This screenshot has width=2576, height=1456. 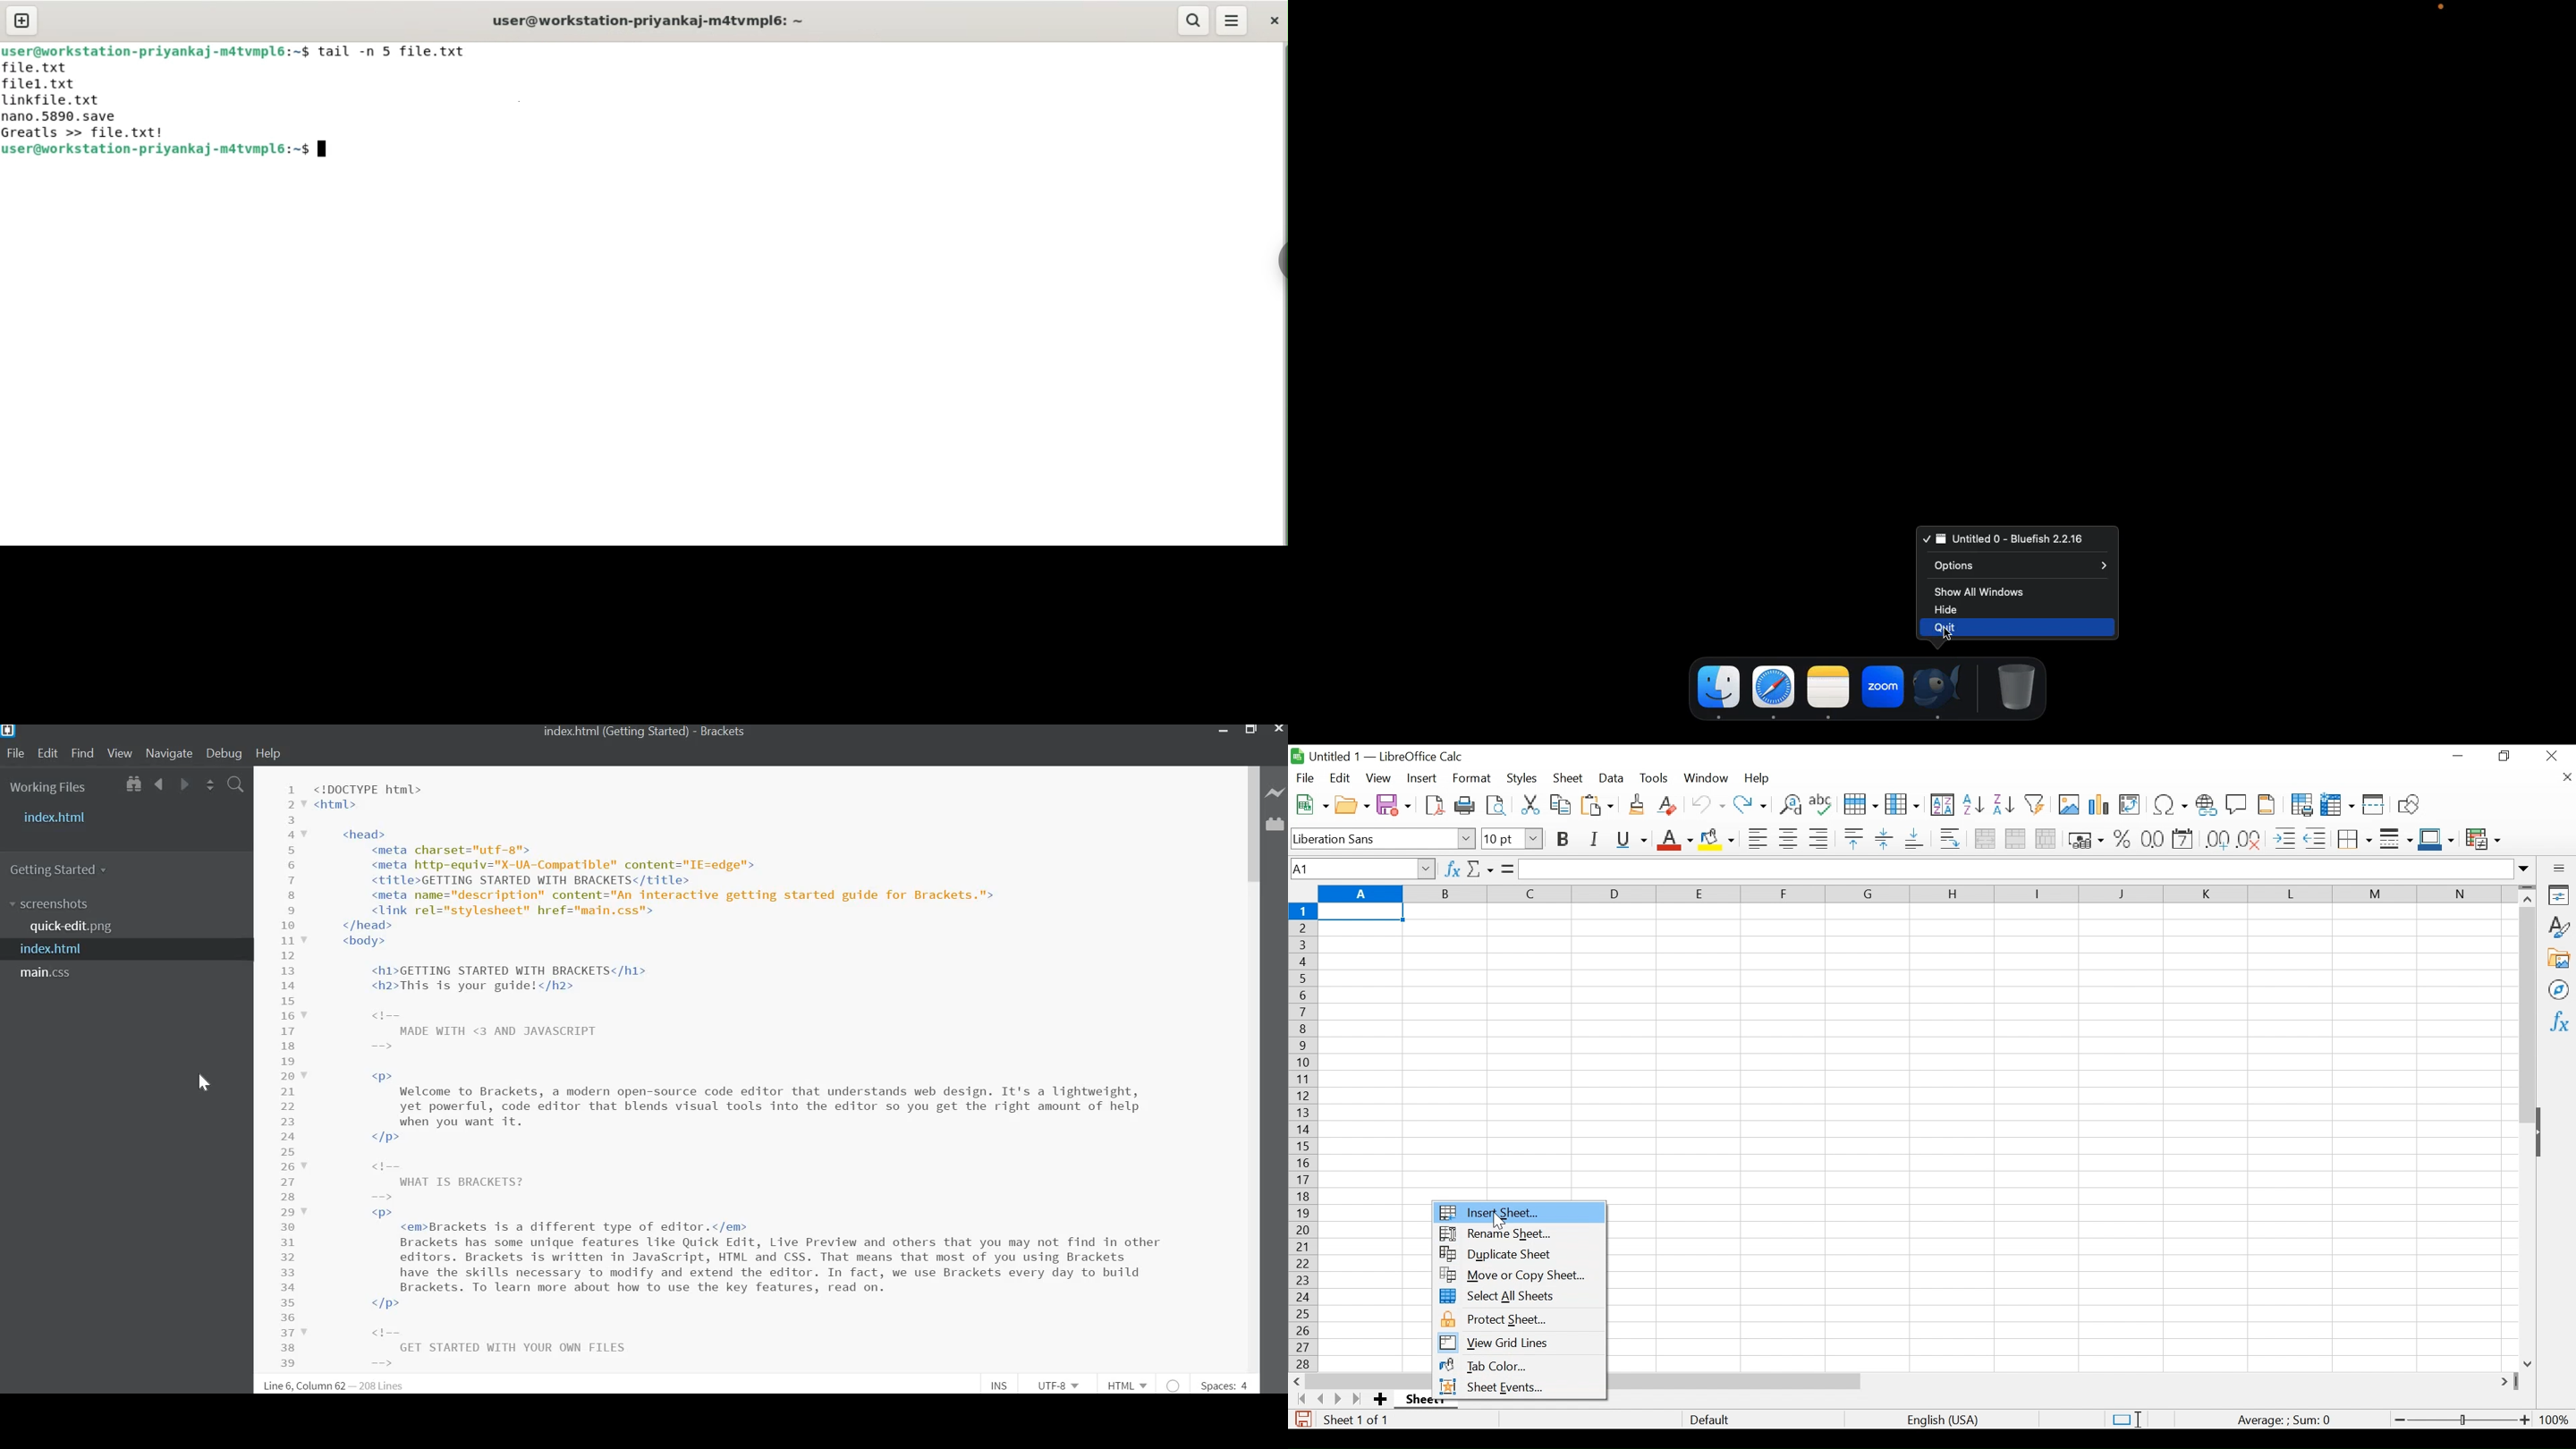 What do you see at coordinates (48, 753) in the screenshot?
I see `Edit` at bounding box center [48, 753].